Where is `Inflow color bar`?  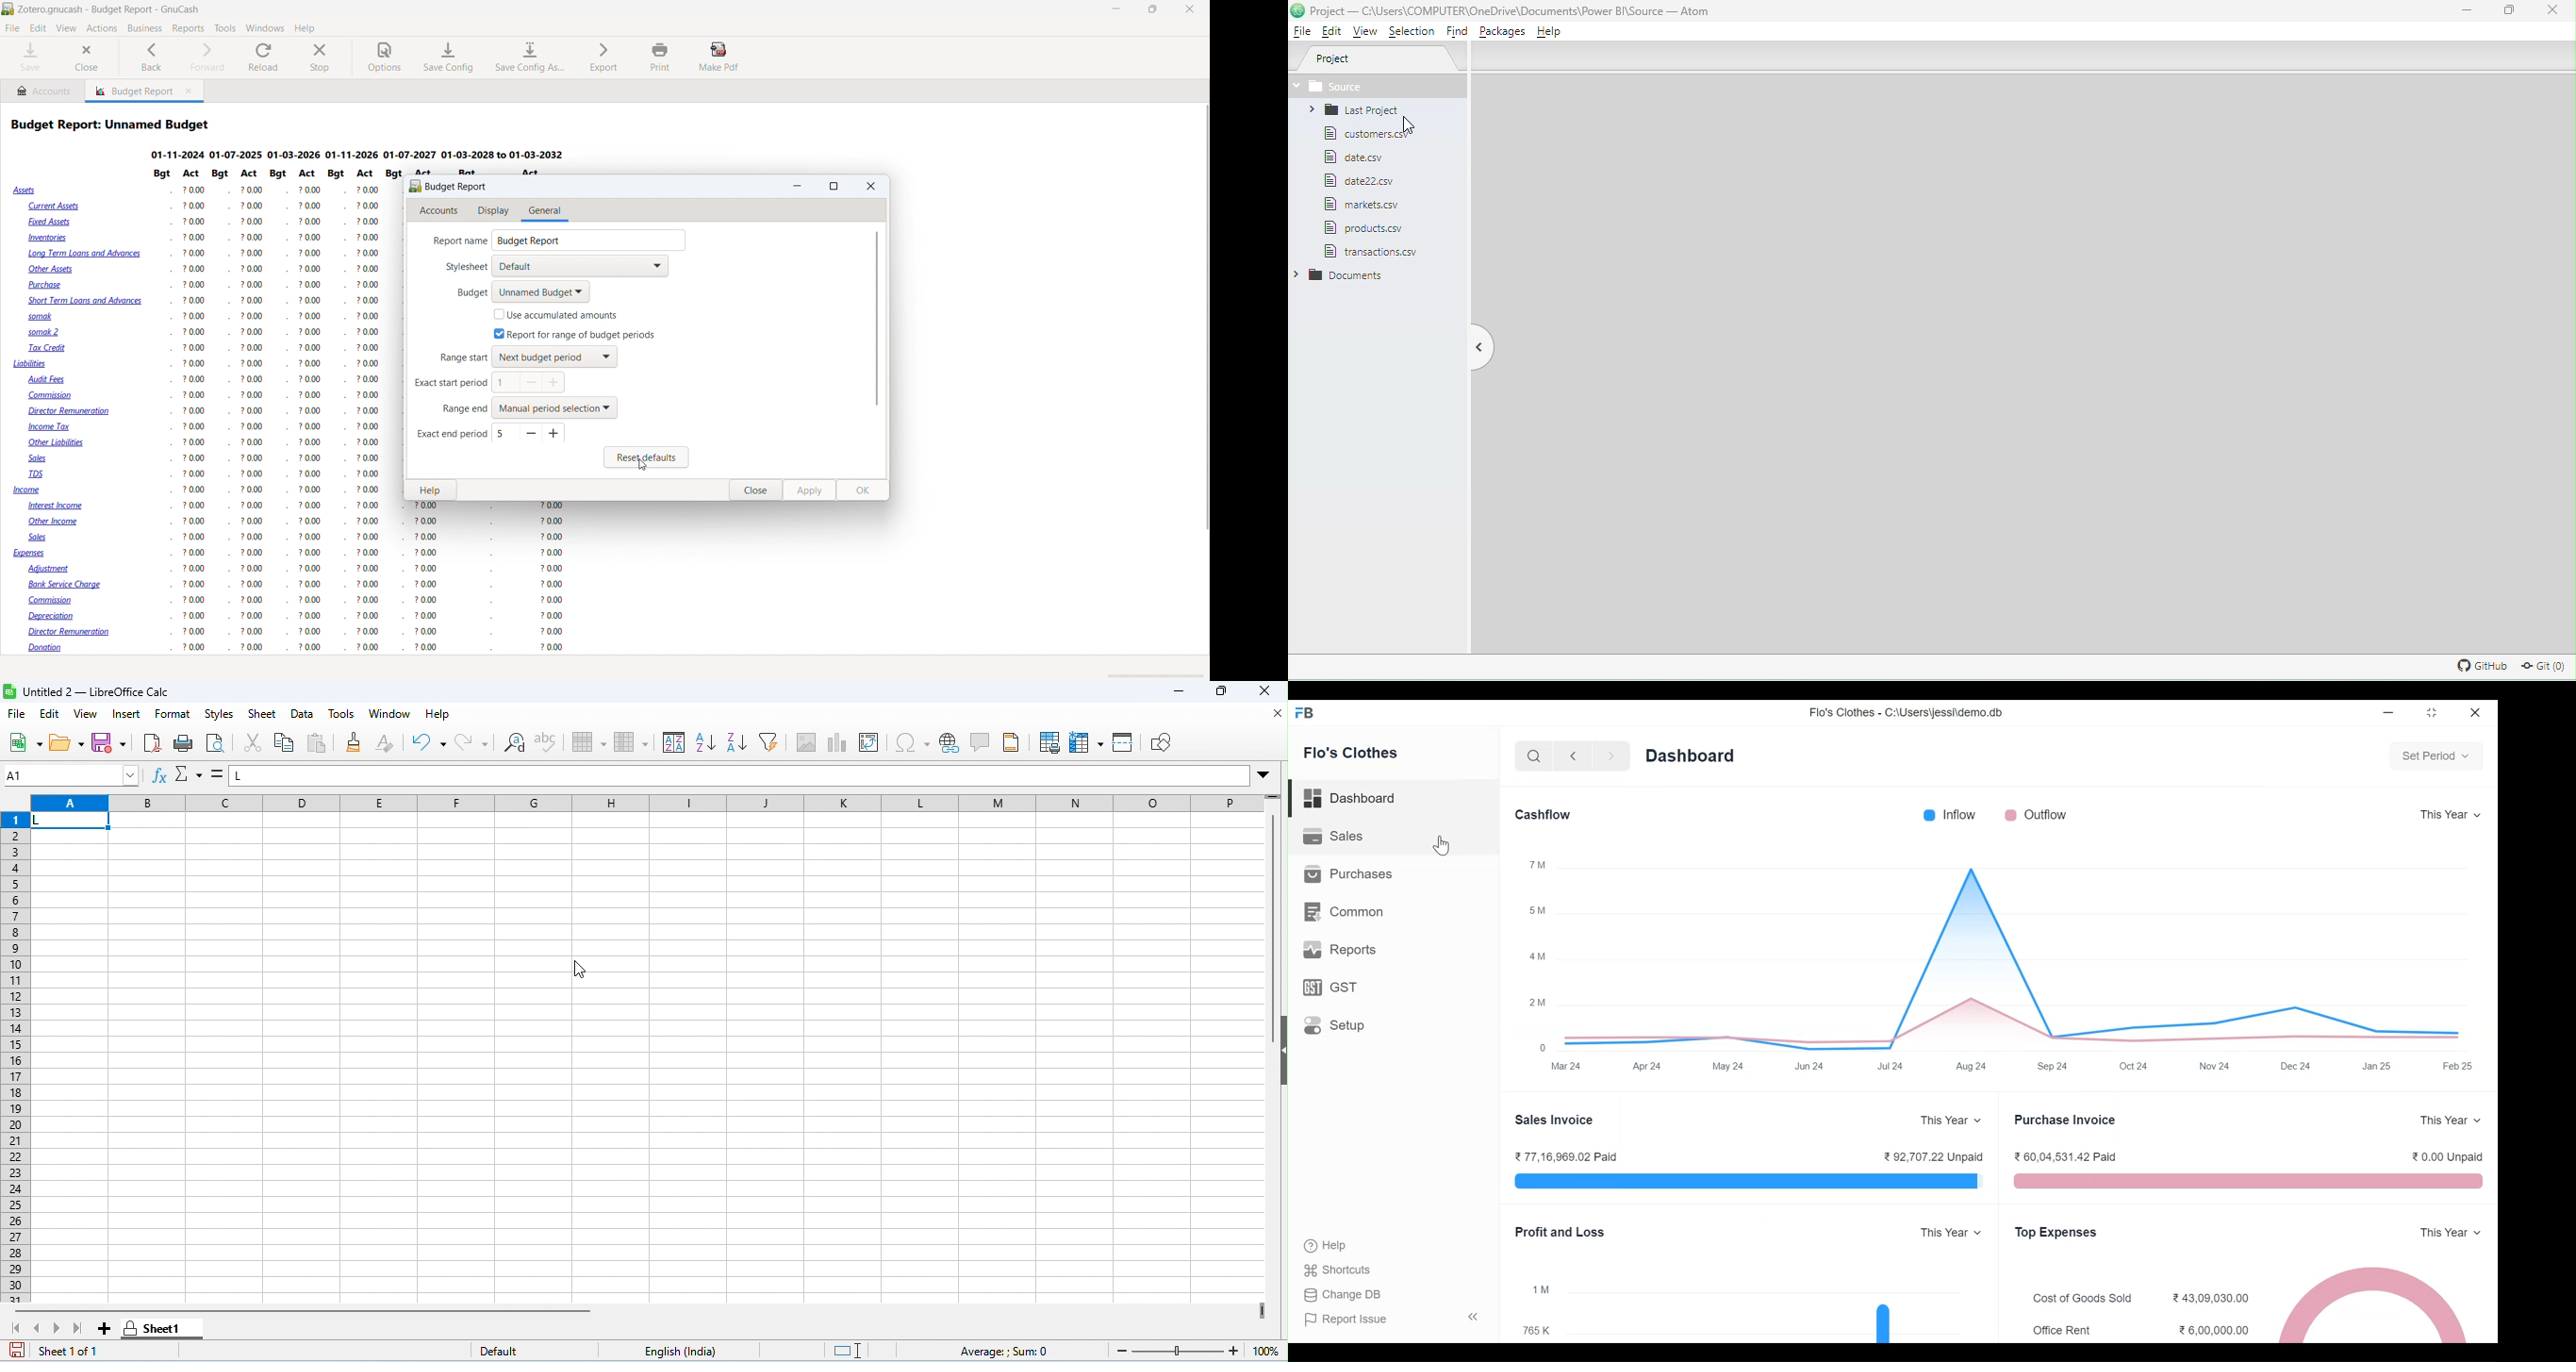 Inflow color bar is located at coordinates (1930, 815).